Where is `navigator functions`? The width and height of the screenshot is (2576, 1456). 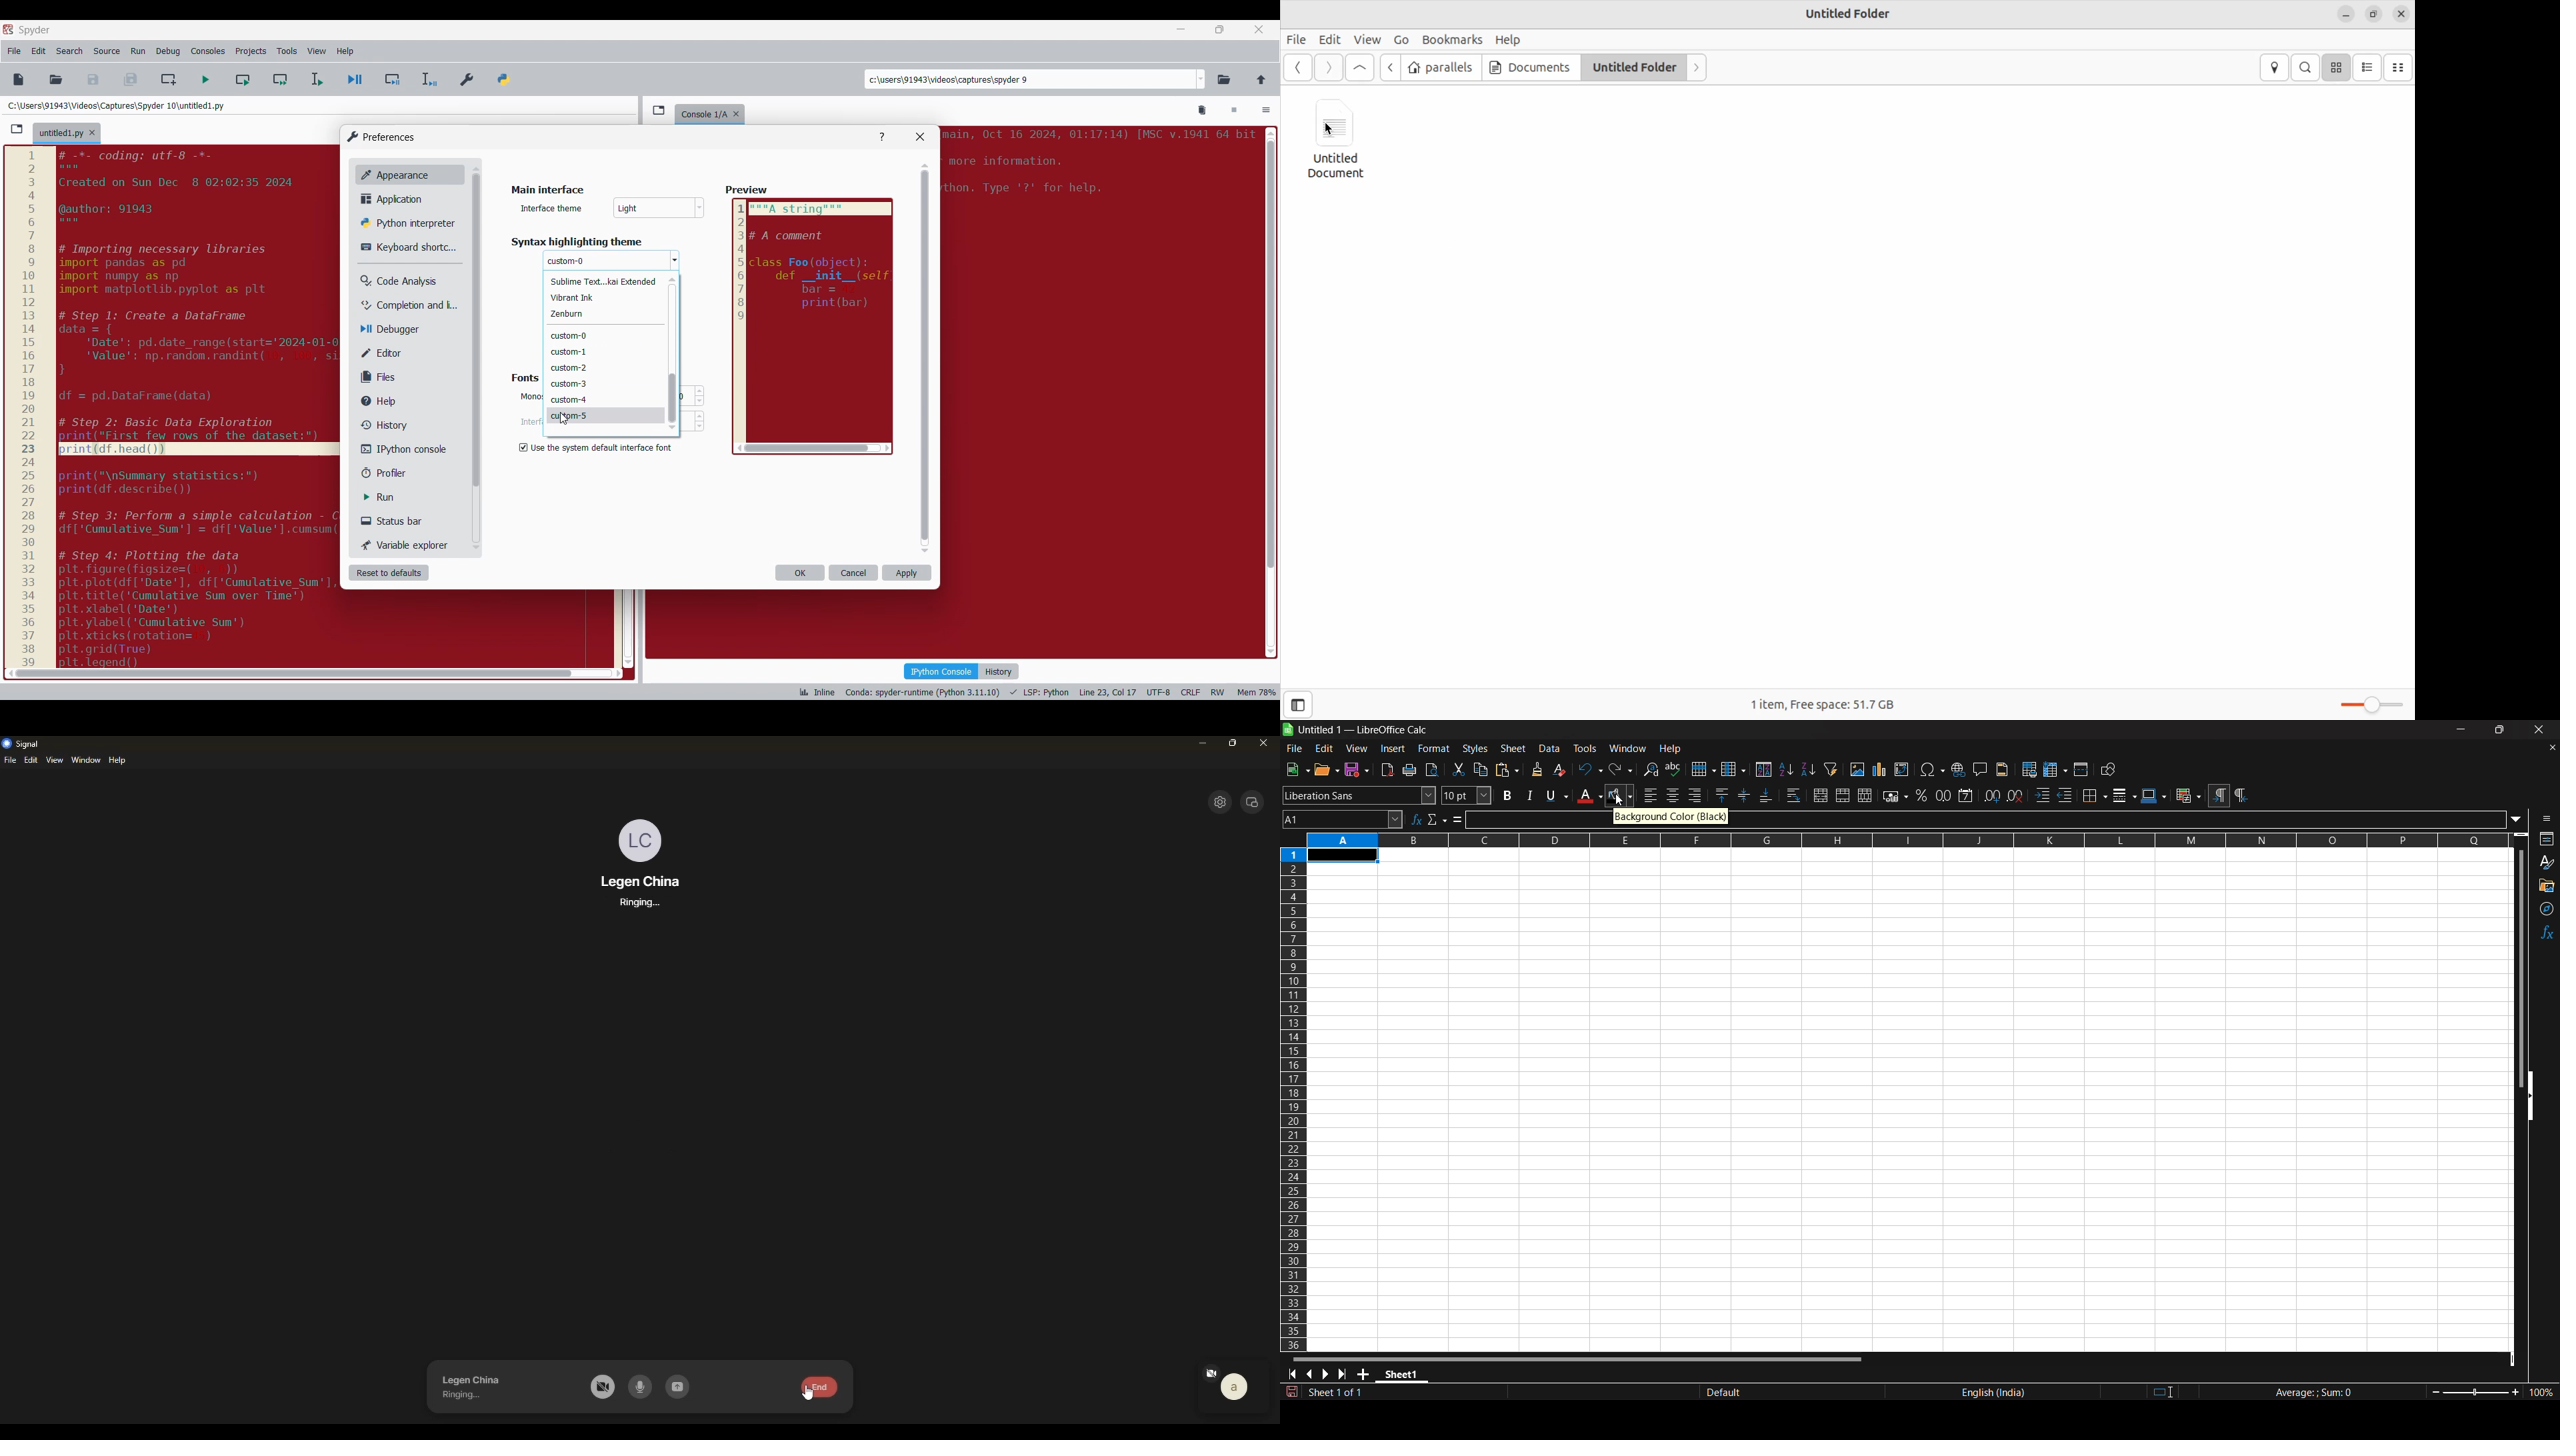 navigator functions is located at coordinates (2545, 905).